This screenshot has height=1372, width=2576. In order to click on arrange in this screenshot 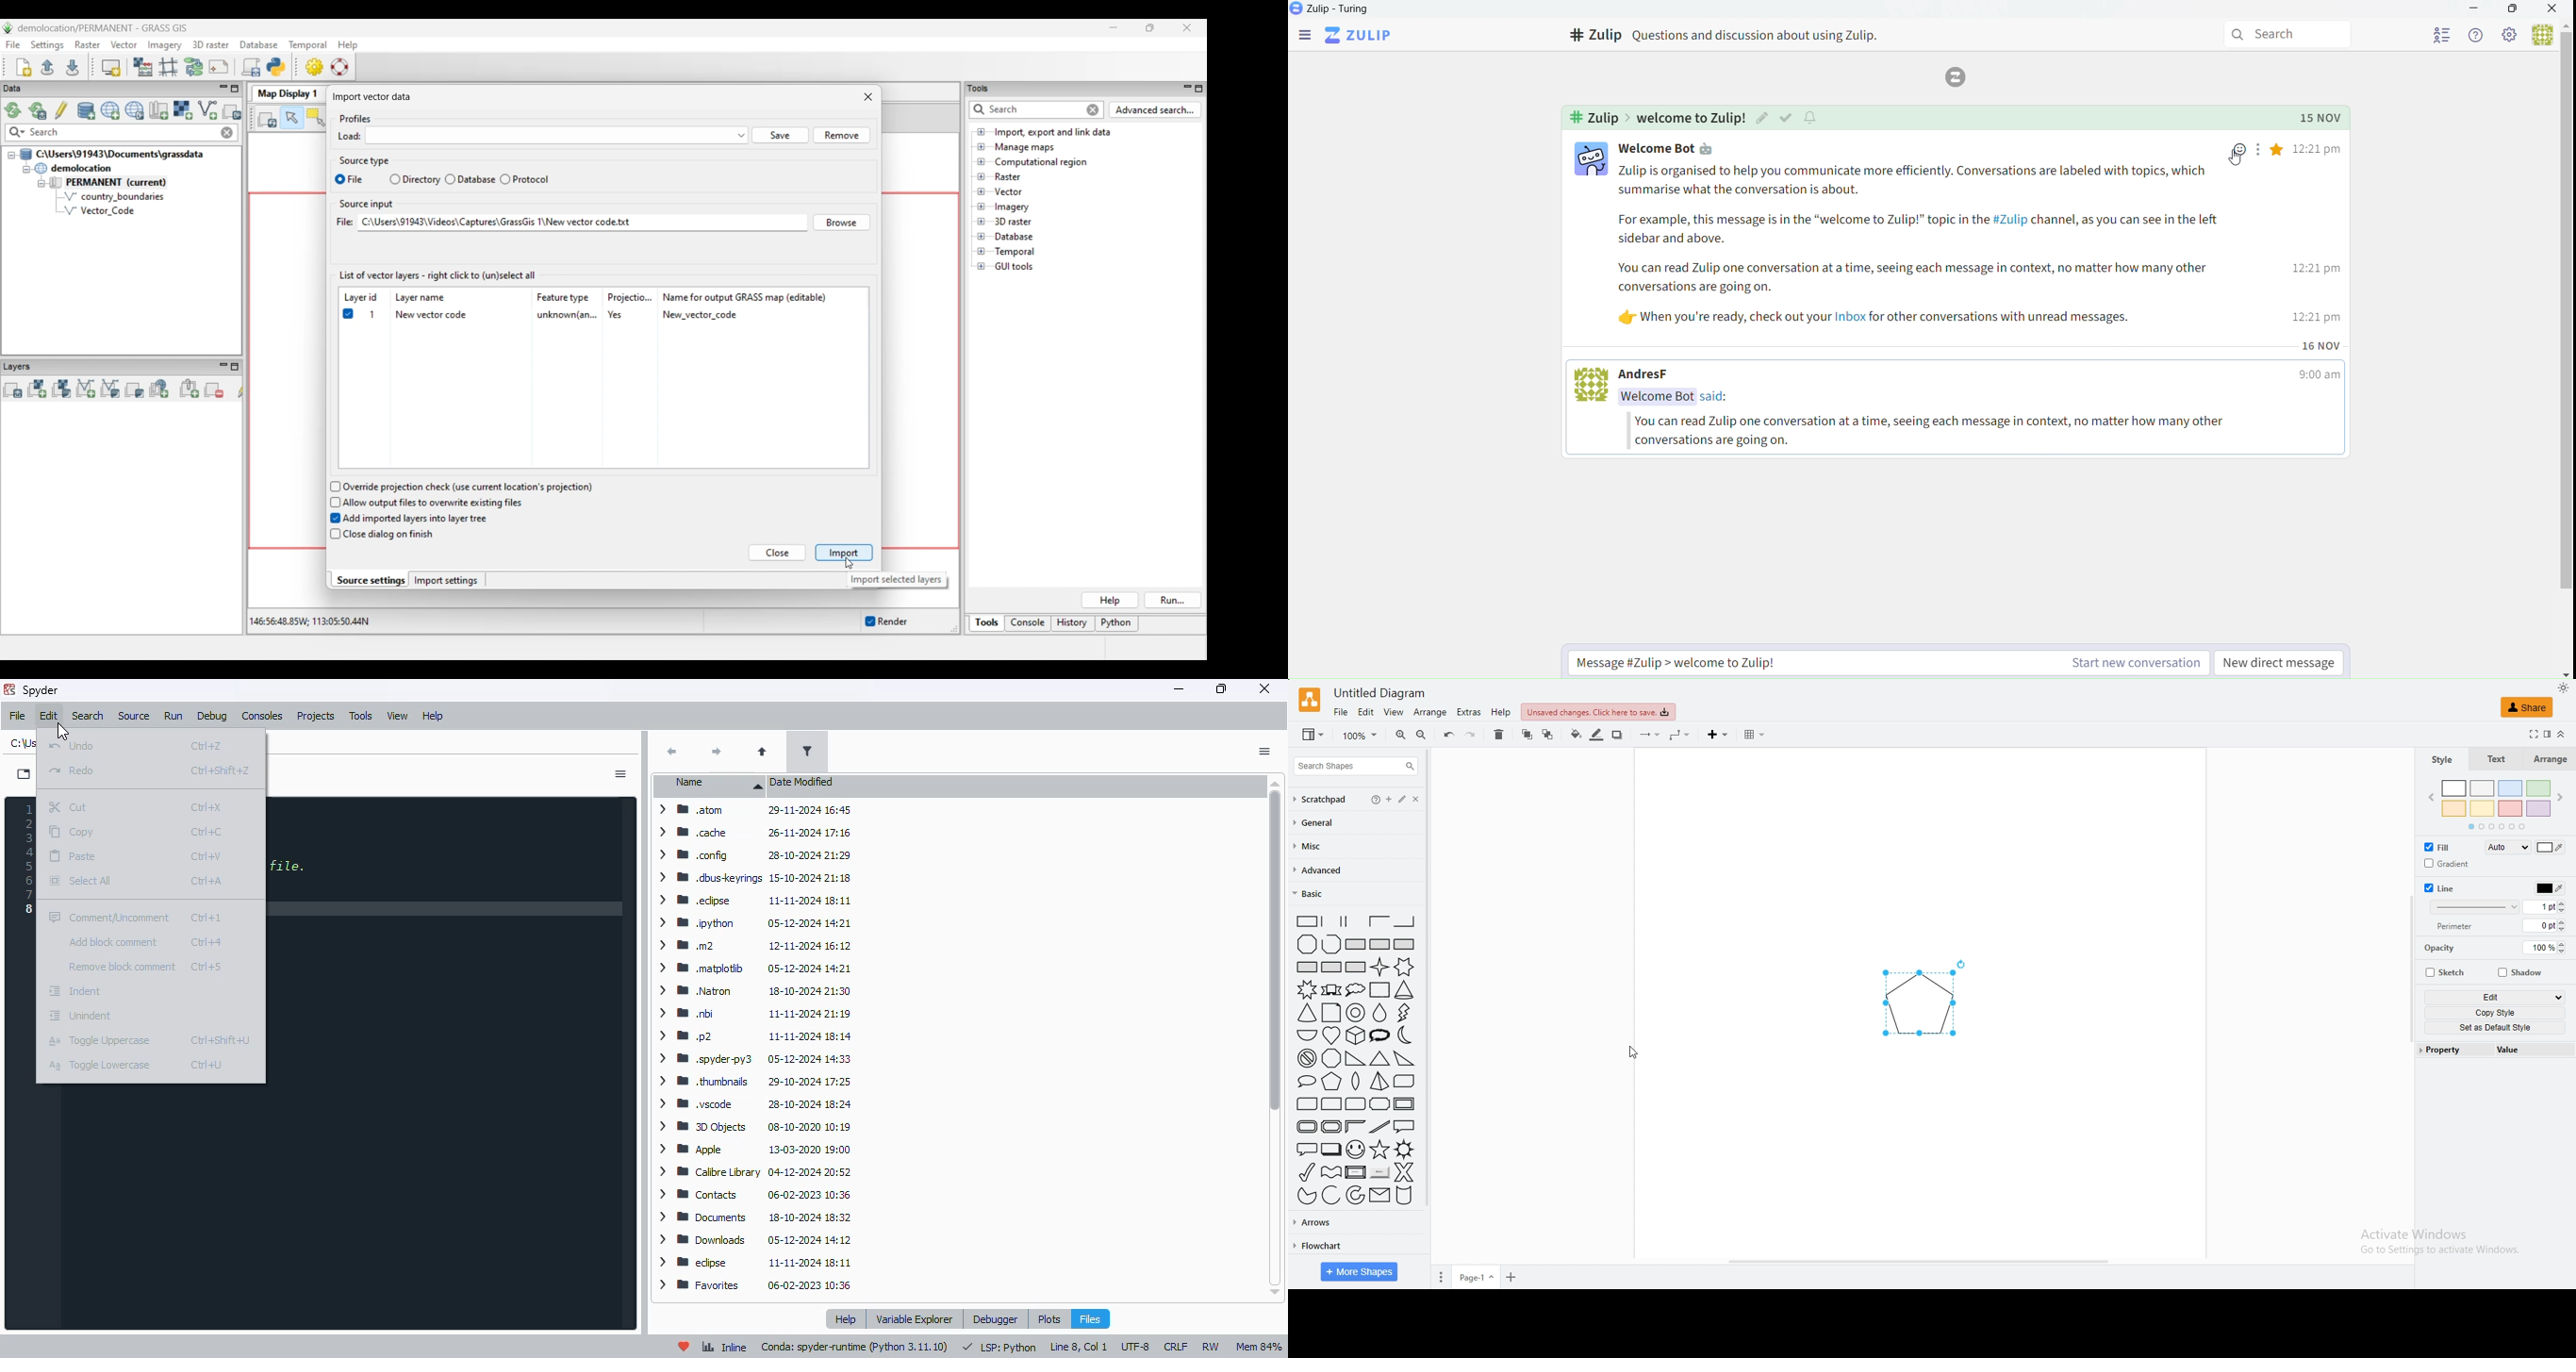, I will do `click(2549, 760)`.